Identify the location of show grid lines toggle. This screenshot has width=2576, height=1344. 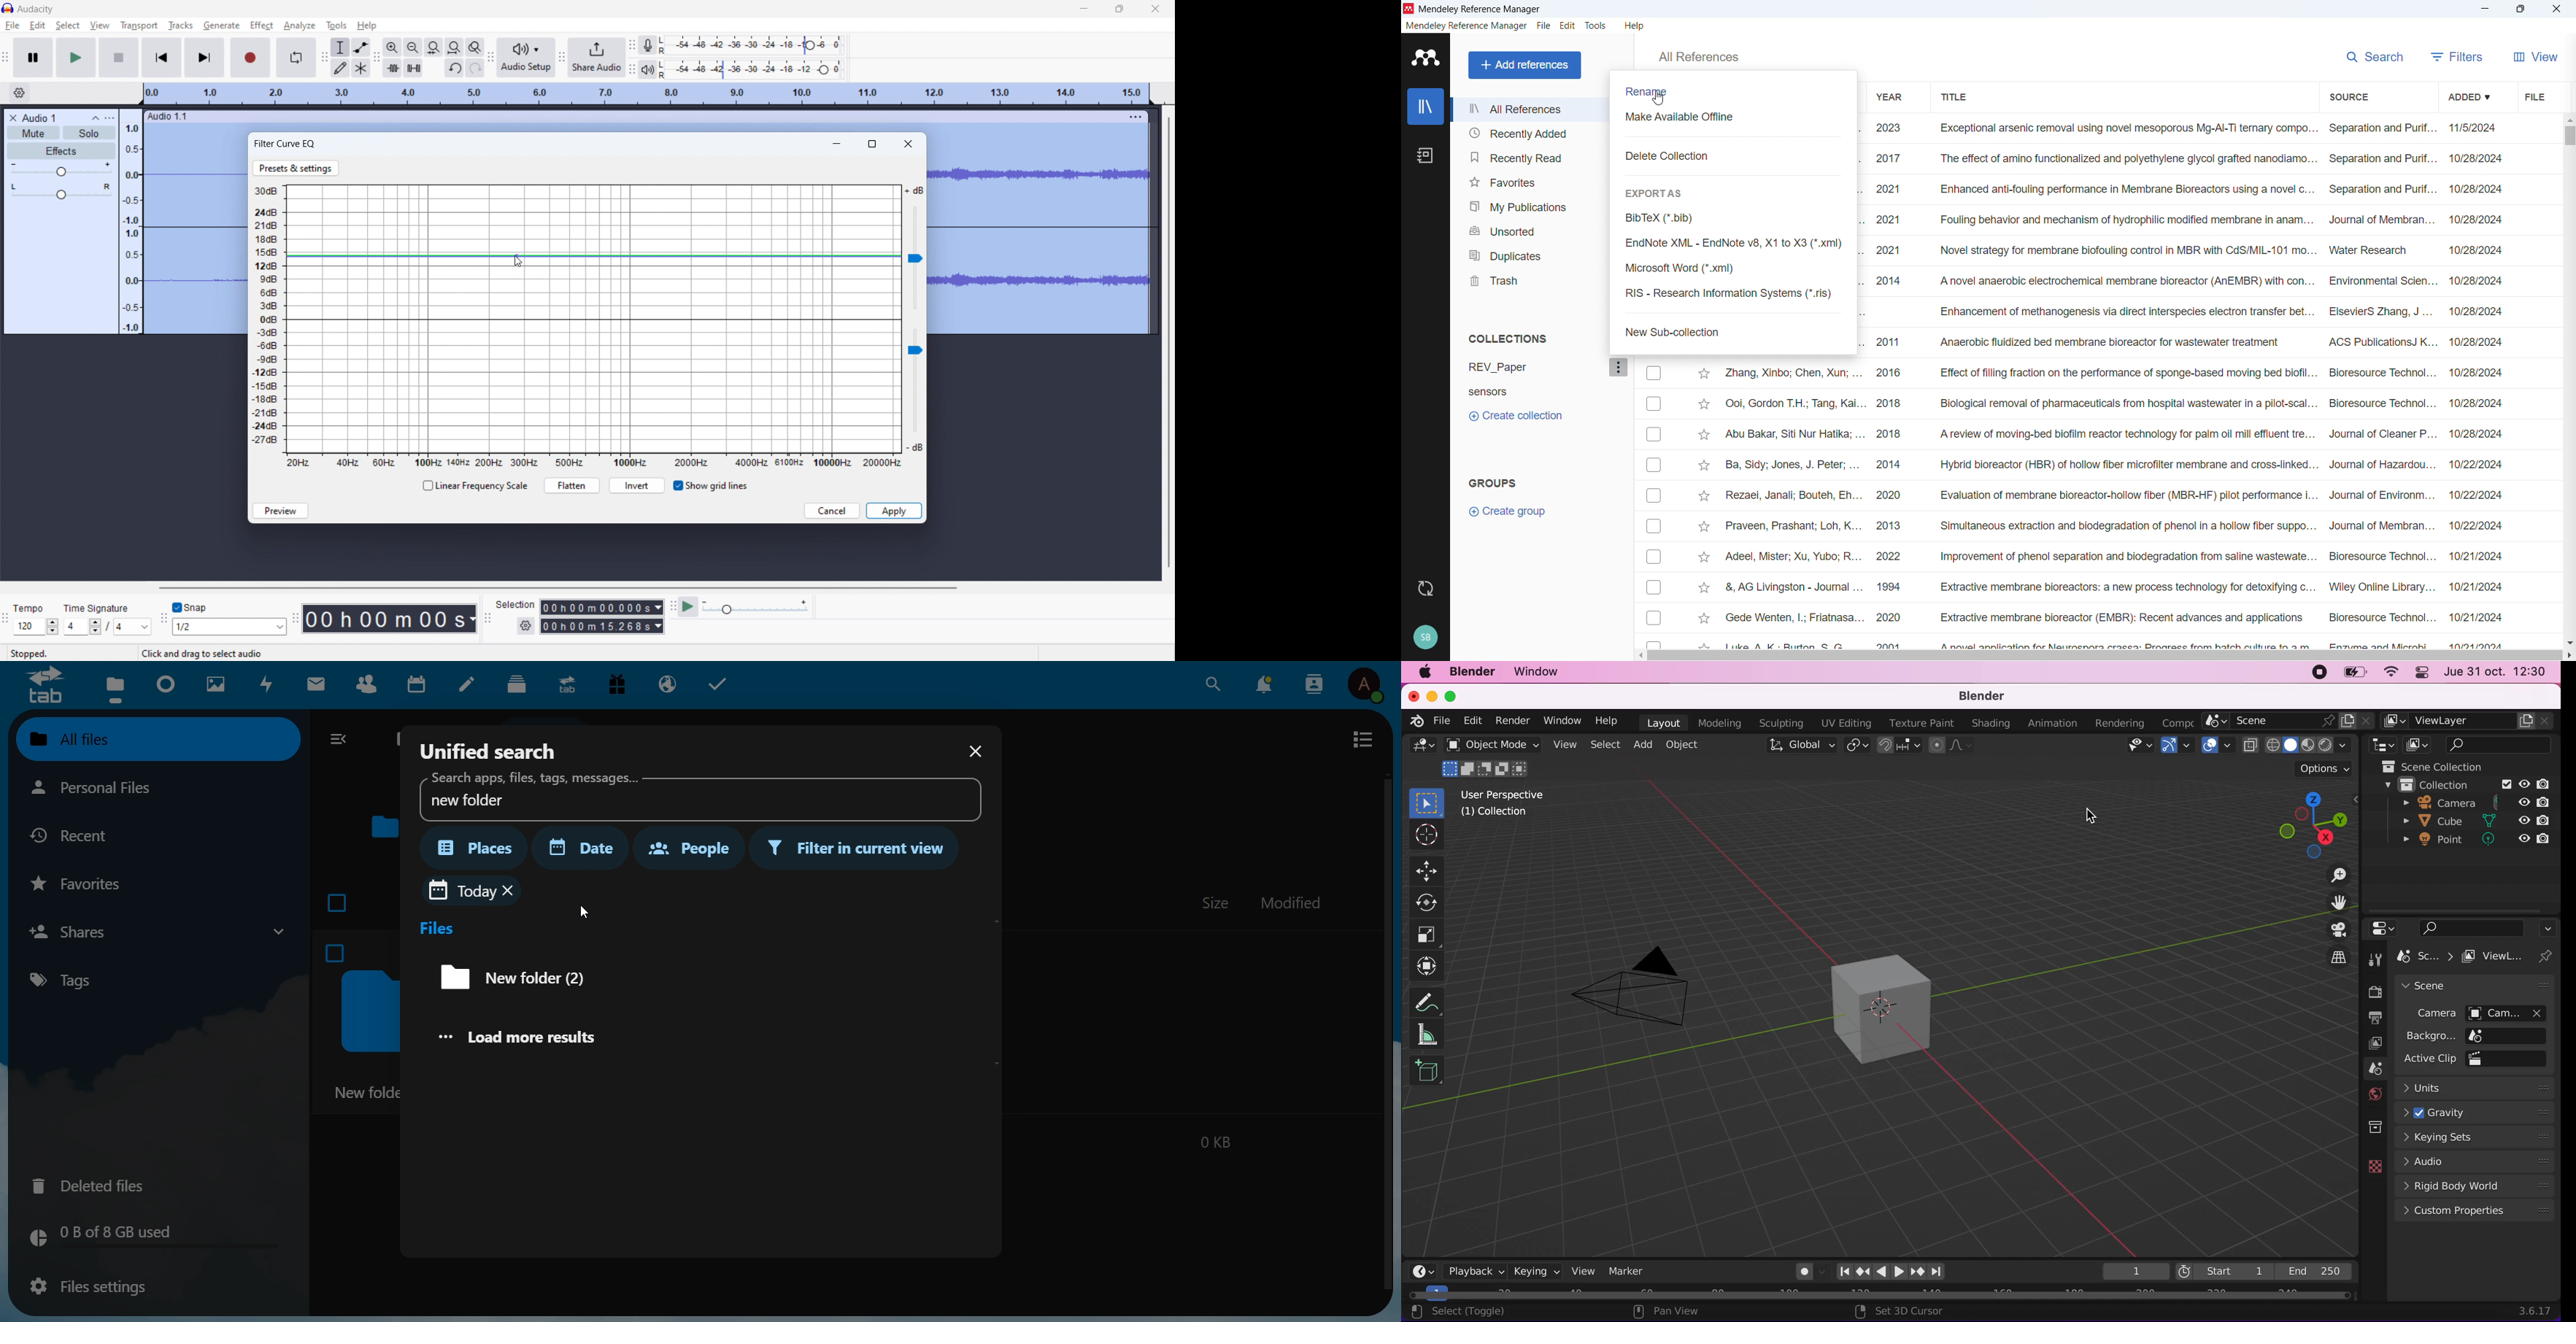
(710, 486).